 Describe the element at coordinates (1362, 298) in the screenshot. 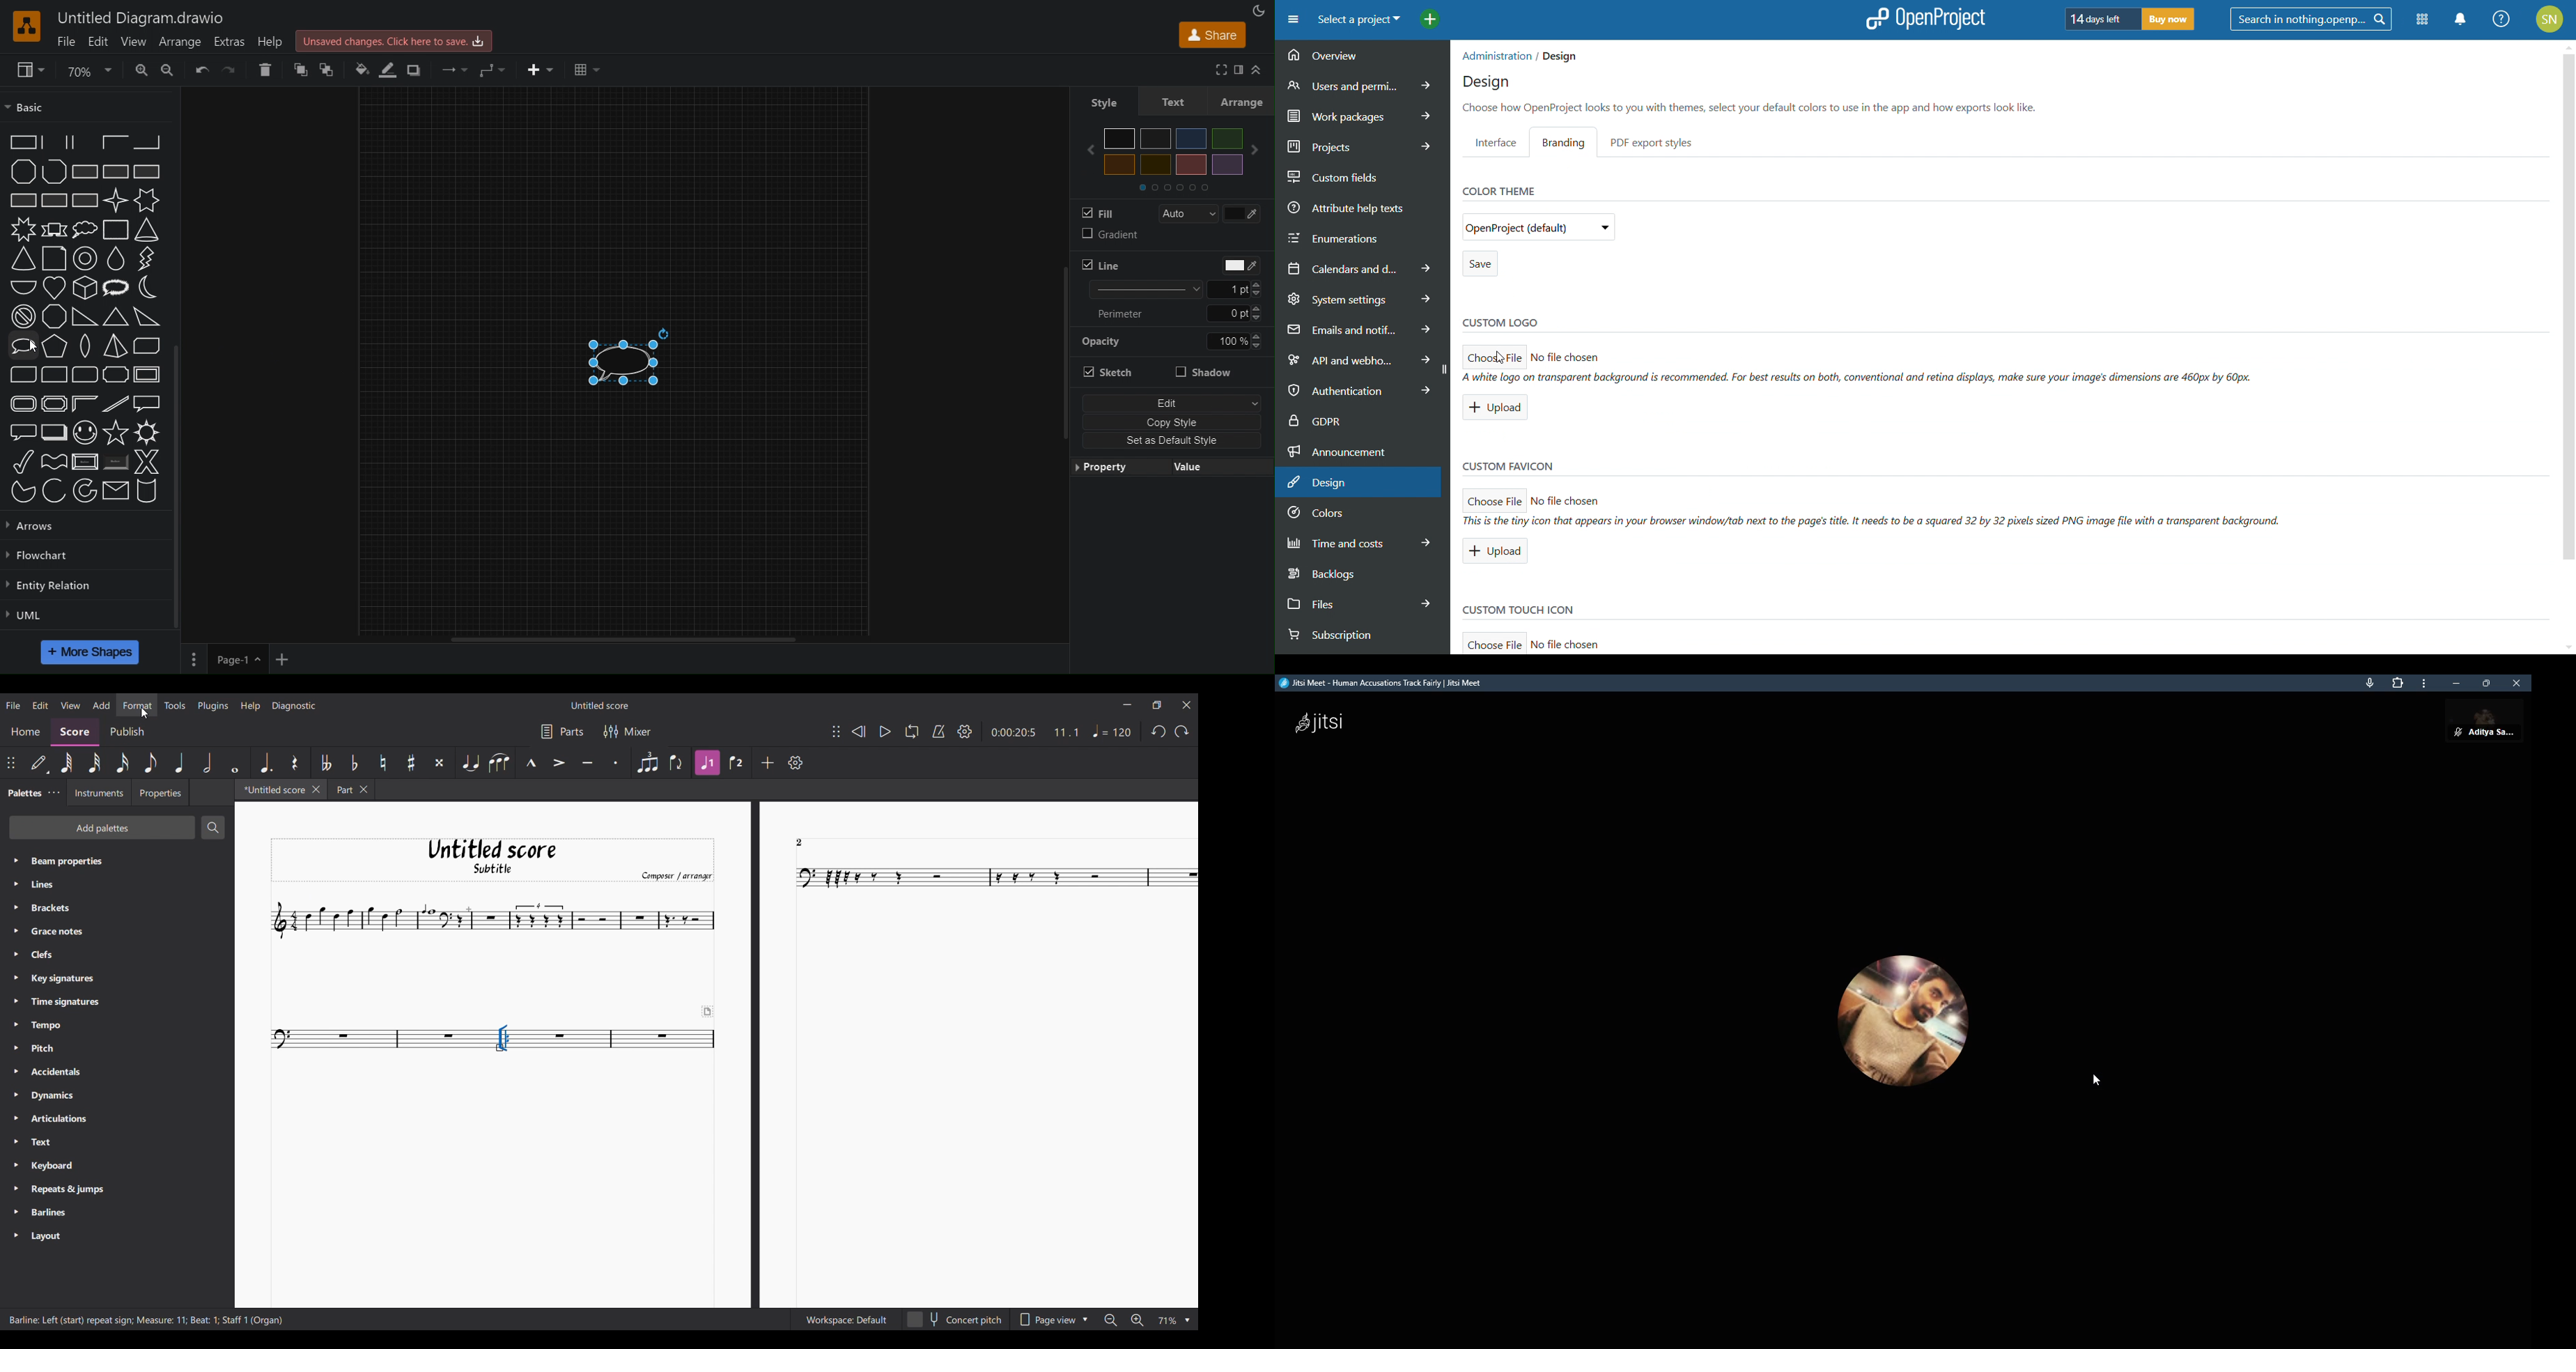

I see `system settings` at that location.